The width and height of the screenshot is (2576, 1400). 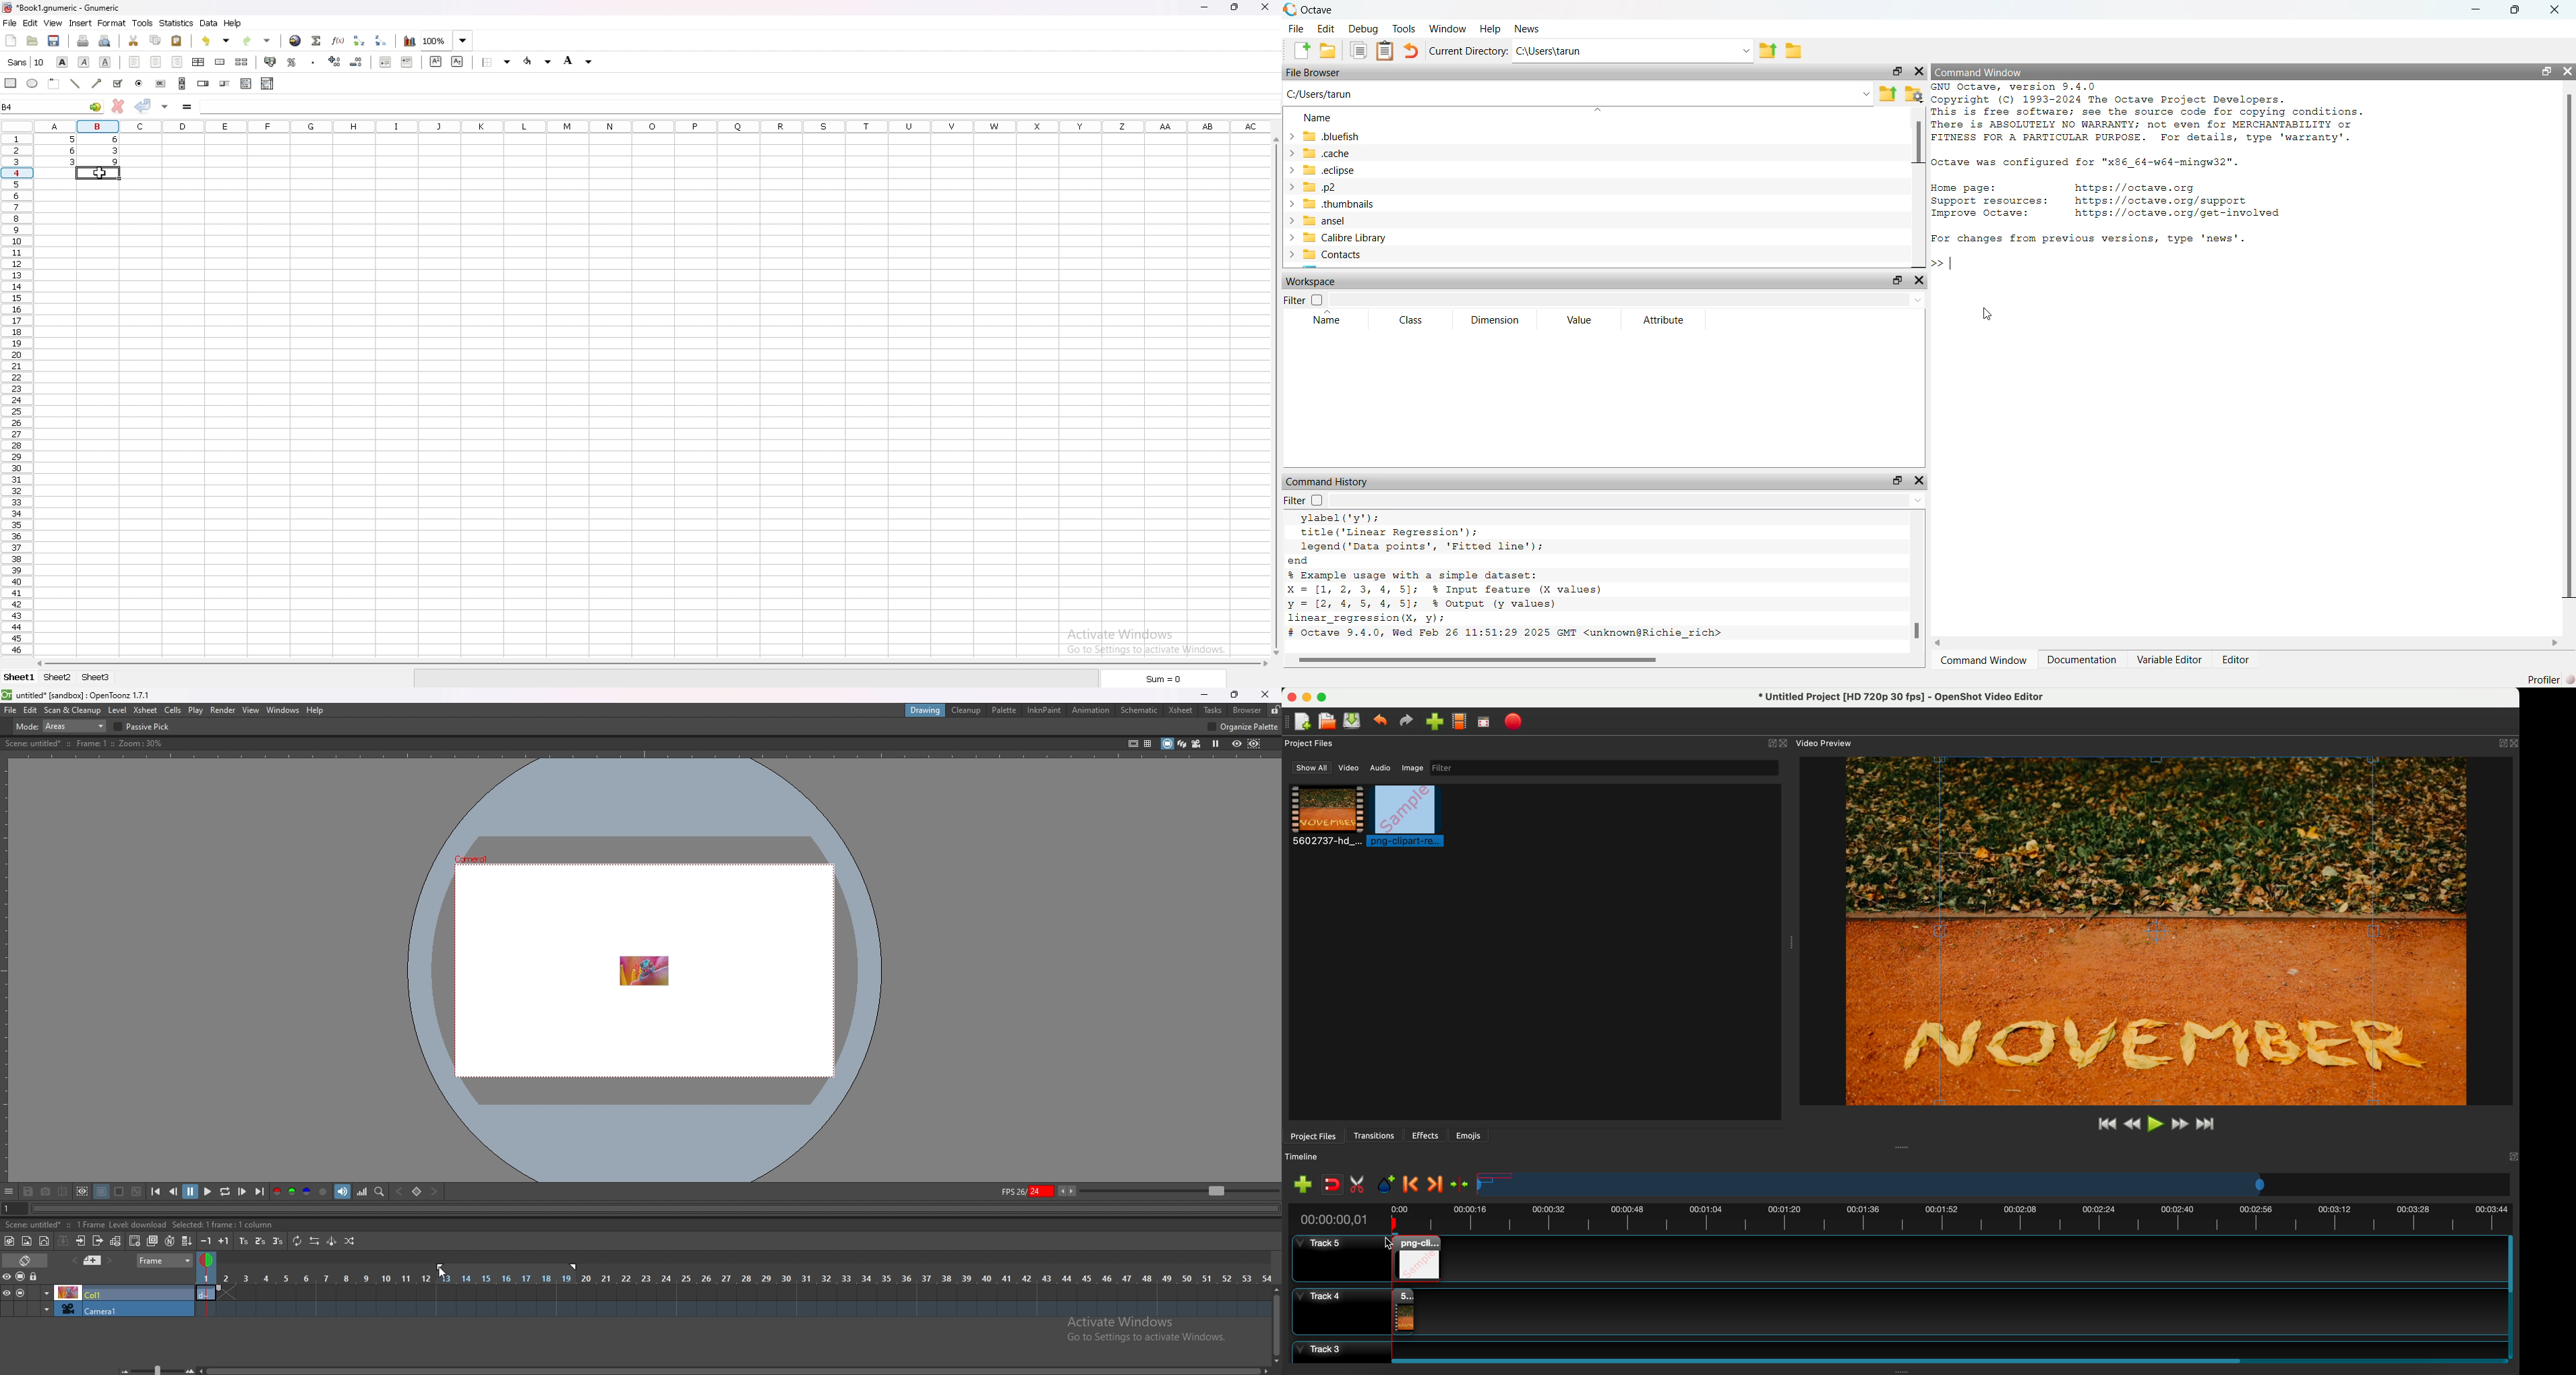 What do you see at coordinates (1427, 532) in the screenshot?
I see `code to add title` at bounding box center [1427, 532].